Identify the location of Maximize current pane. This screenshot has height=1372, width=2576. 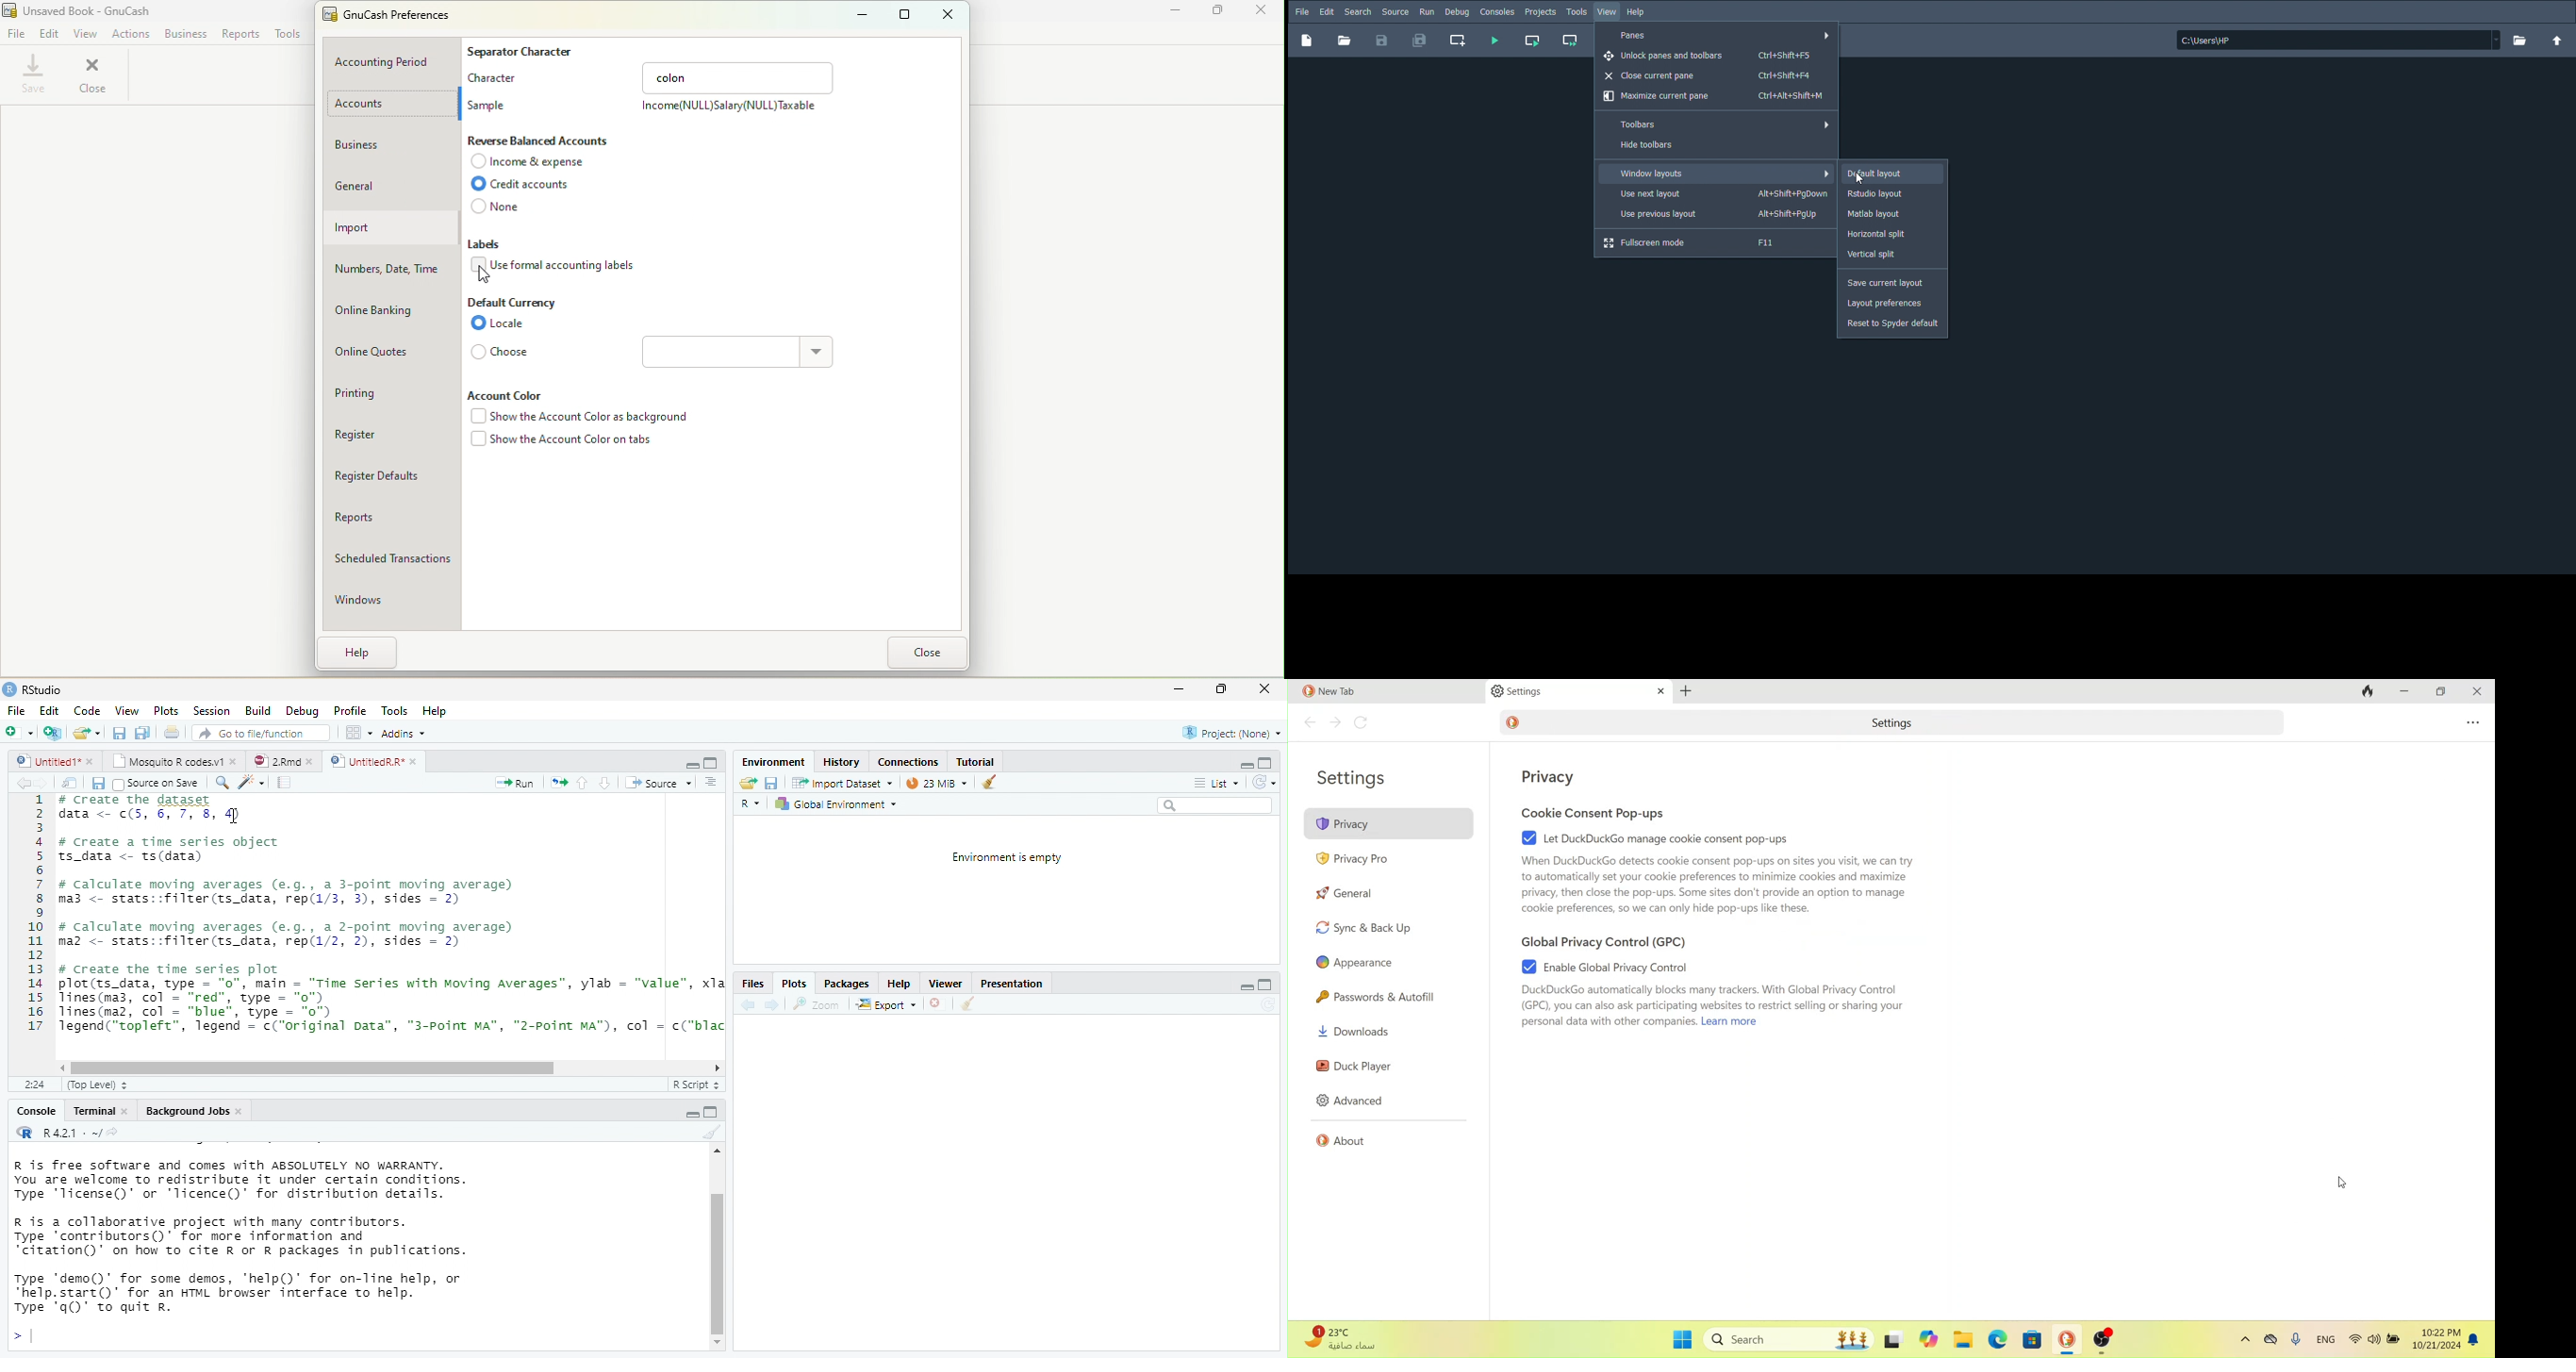
(1714, 97).